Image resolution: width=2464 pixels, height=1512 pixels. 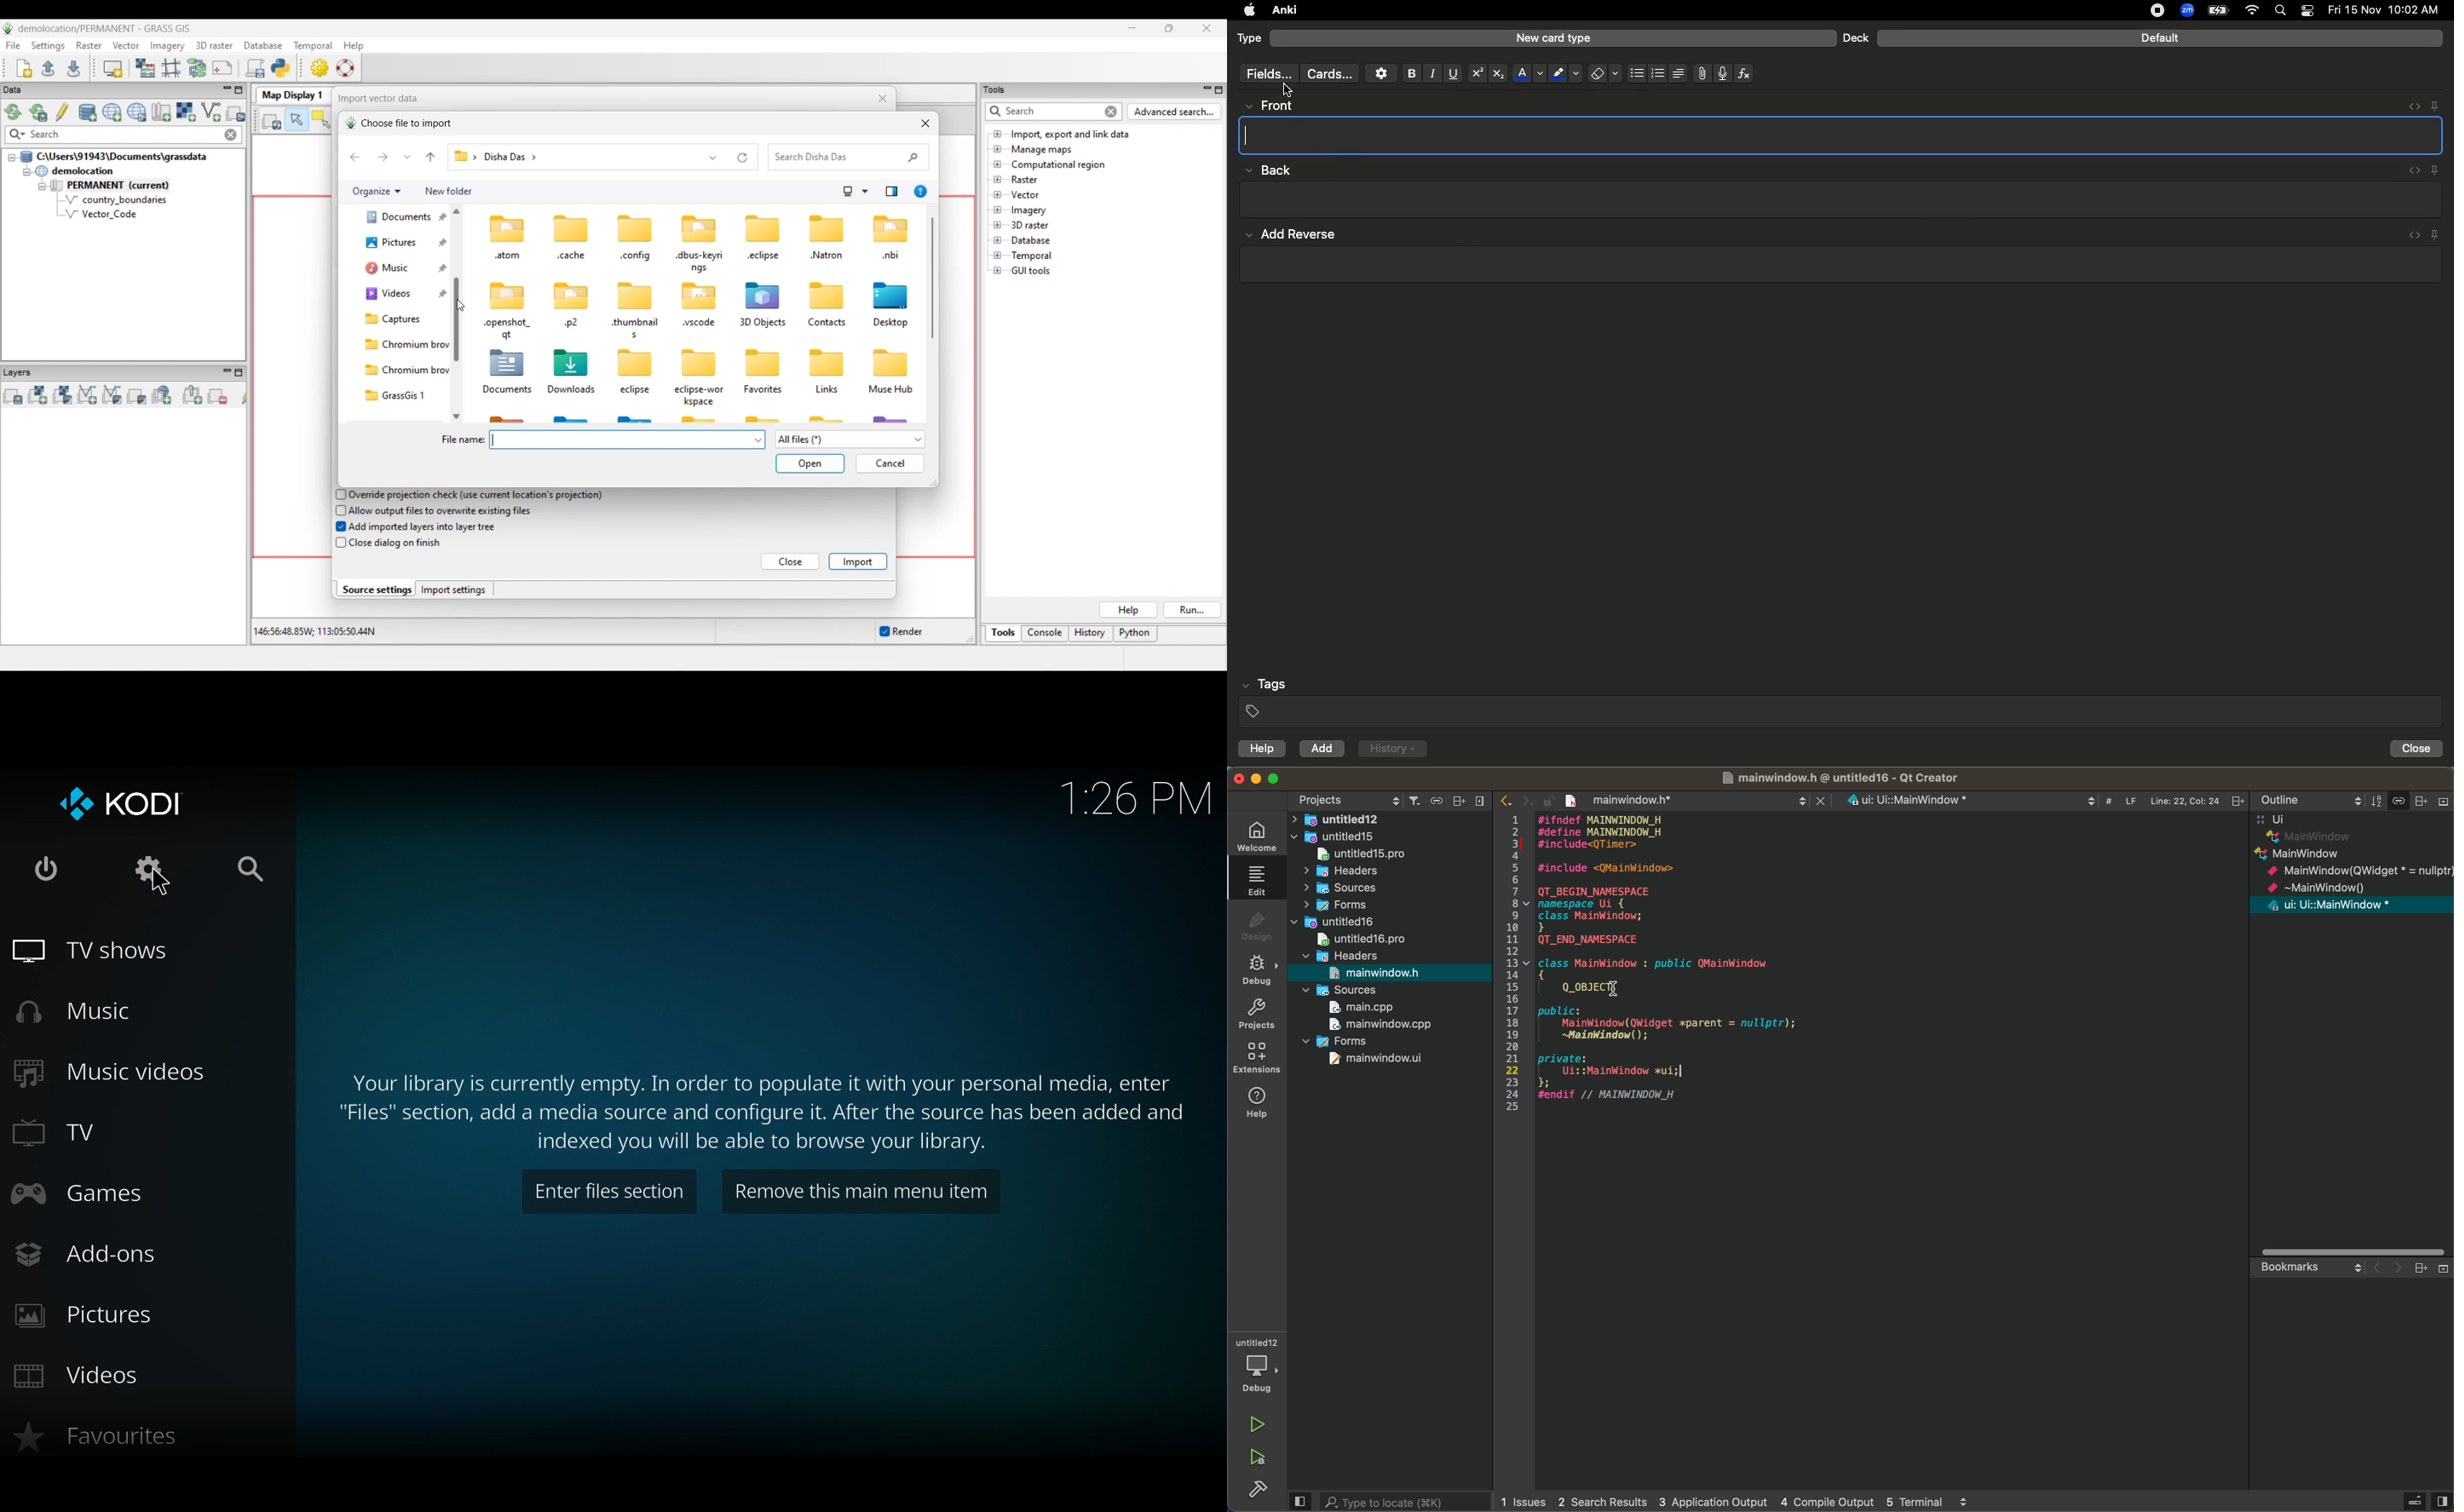 What do you see at coordinates (2160, 38) in the screenshot?
I see `Default` at bounding box center [2160, 38].